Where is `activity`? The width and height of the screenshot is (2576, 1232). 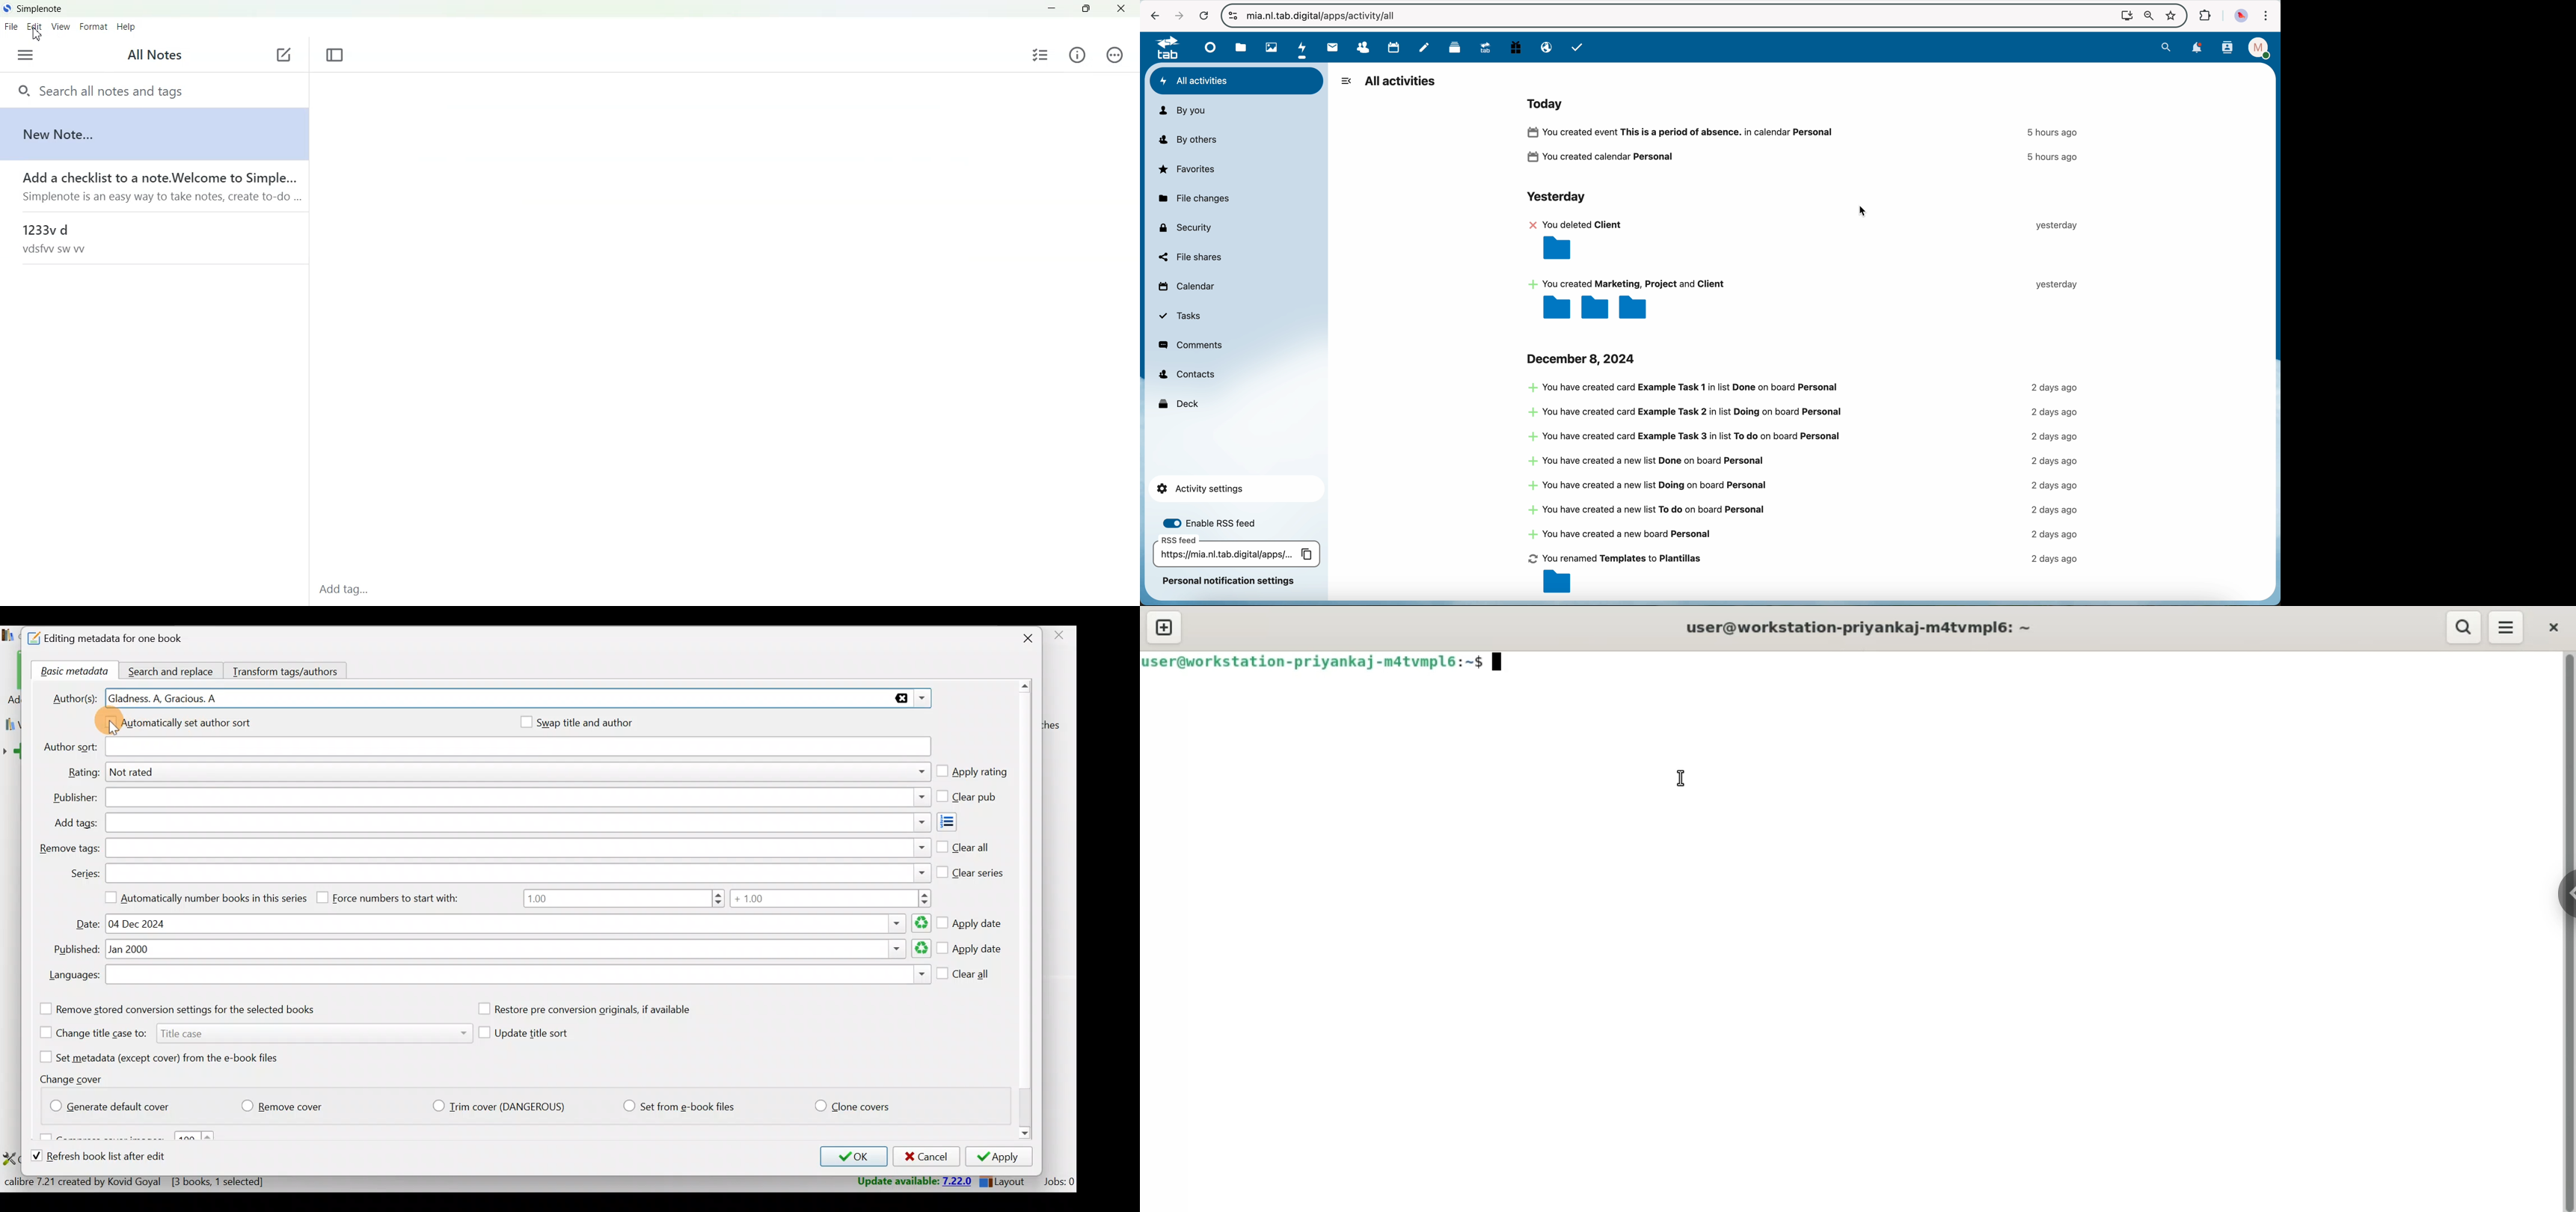 activity is located at coordinates (1808, 269).